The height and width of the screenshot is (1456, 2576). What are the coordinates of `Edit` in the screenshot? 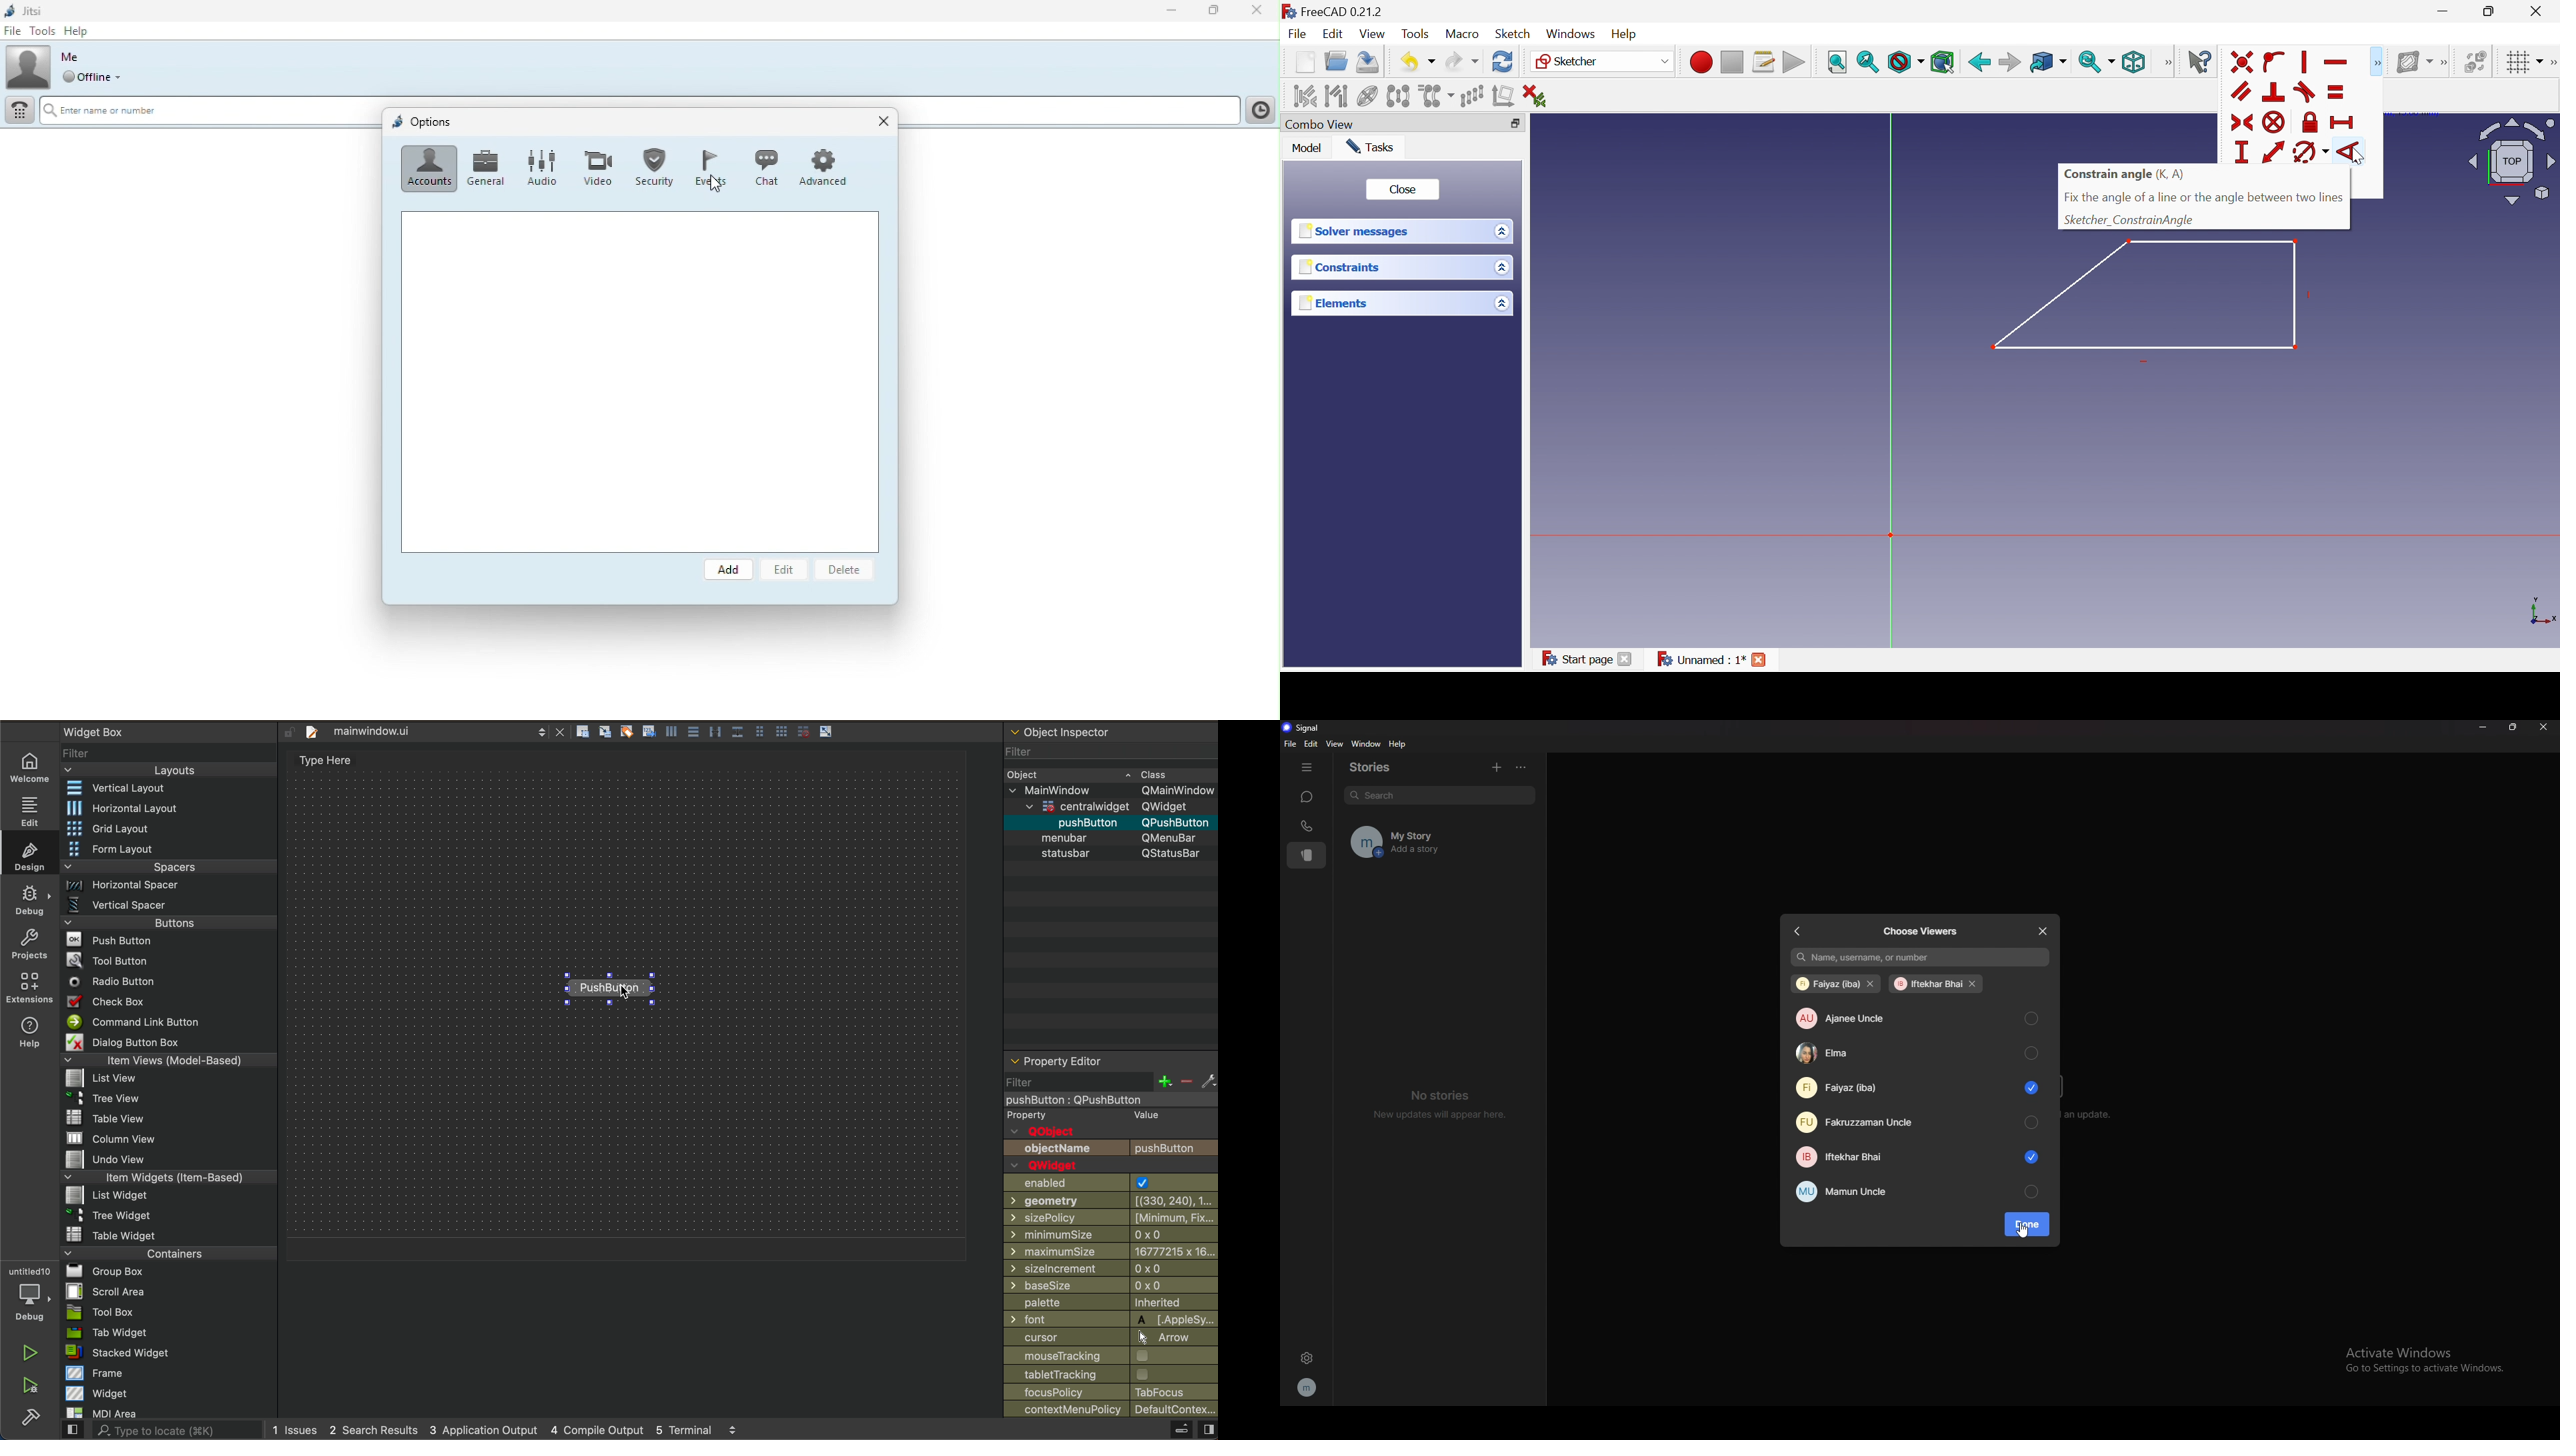 It's located at (781, 570).